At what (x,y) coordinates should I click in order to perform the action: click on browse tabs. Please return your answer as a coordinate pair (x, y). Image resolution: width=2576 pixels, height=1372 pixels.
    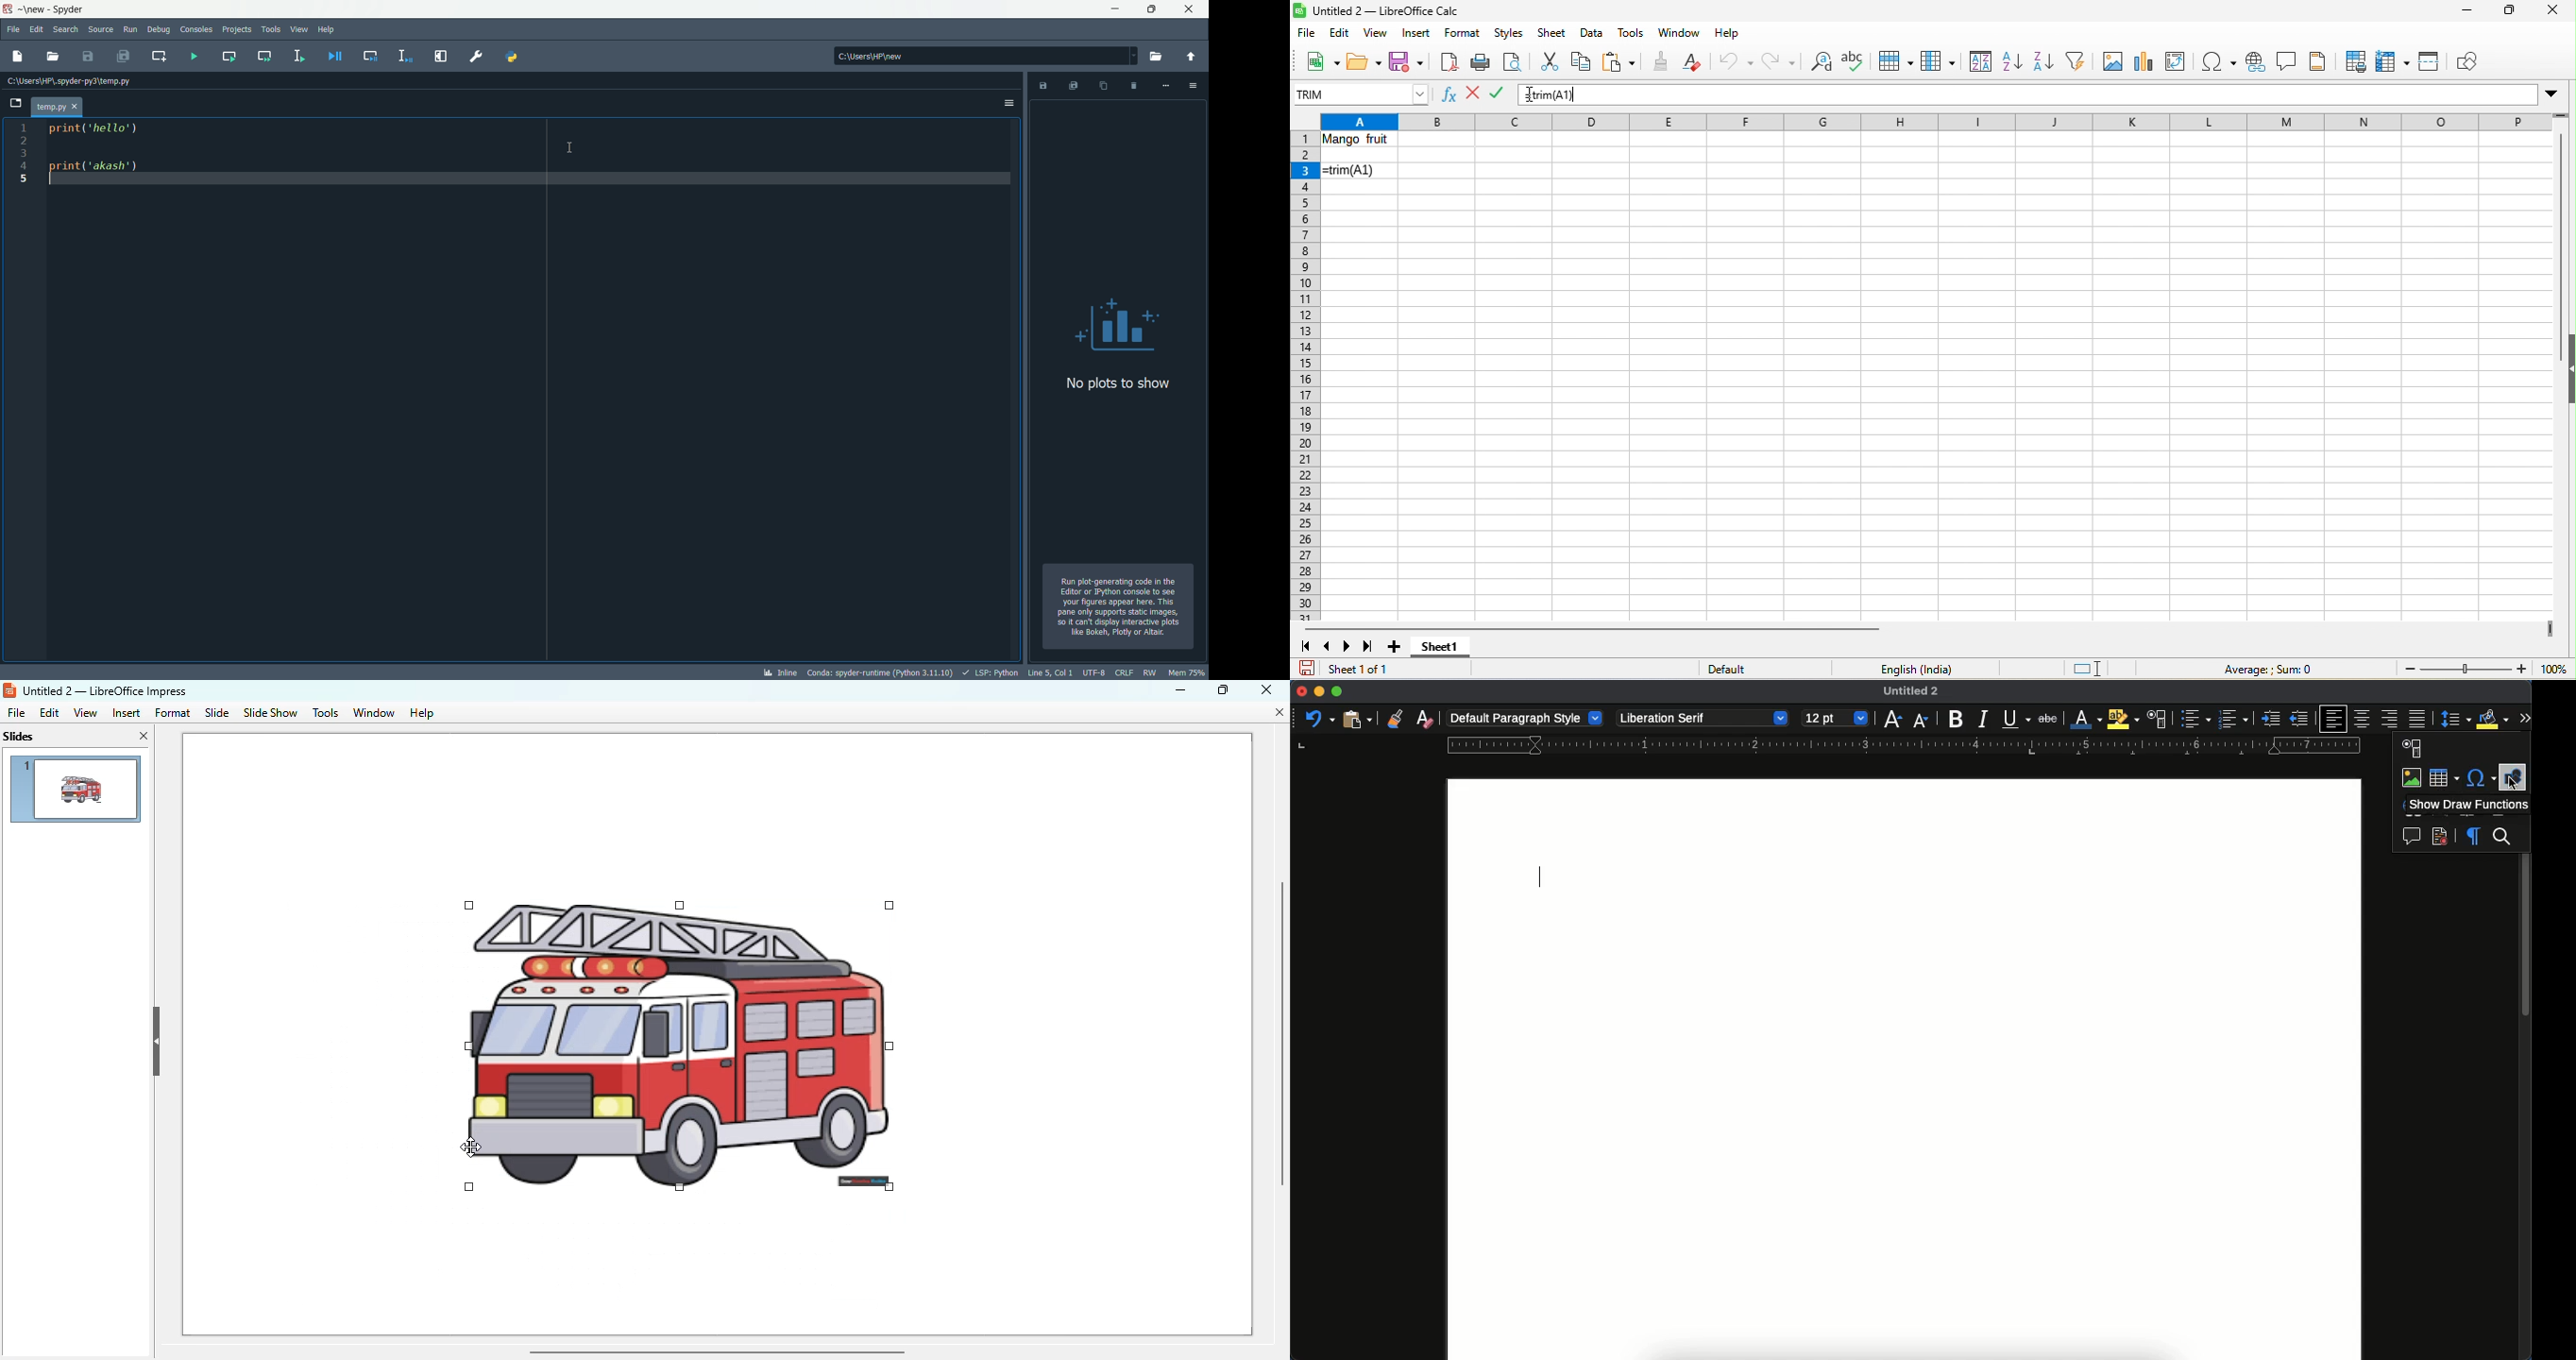
    Looking at the image, I should click on (15, 103).